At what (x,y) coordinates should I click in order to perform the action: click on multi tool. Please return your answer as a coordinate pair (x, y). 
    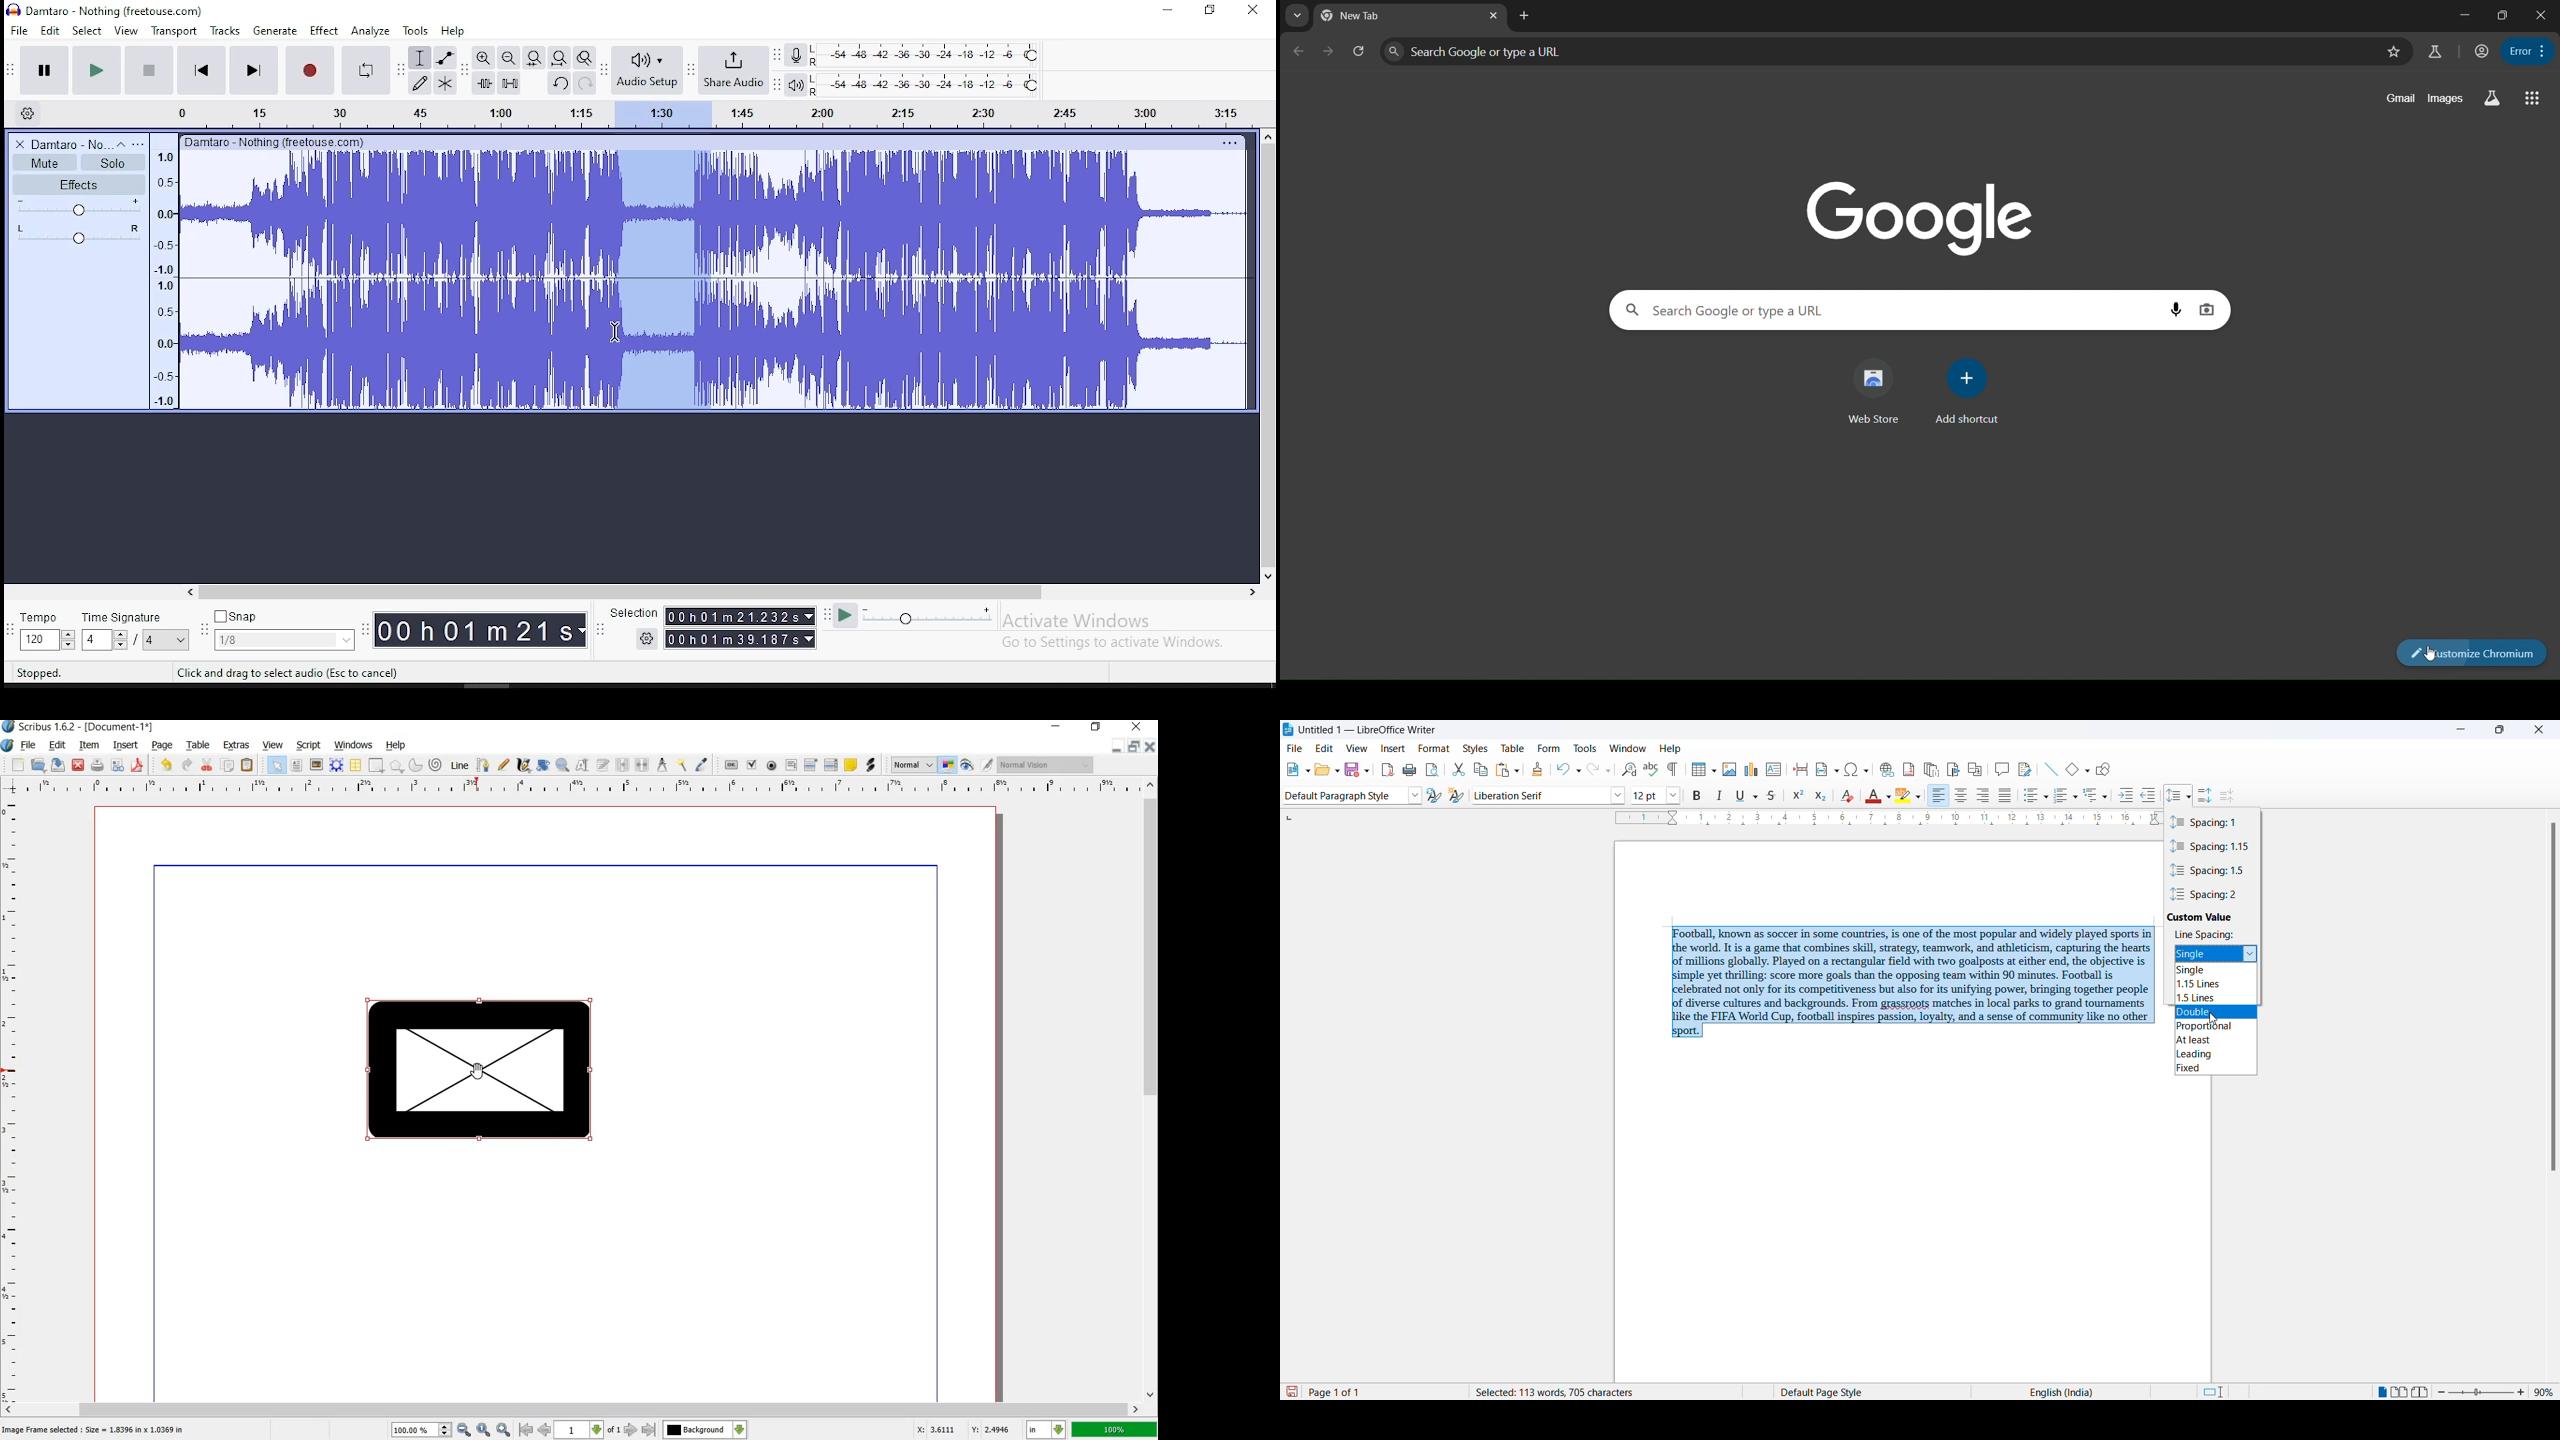
    Looking at the image, I should click on (445, 82).